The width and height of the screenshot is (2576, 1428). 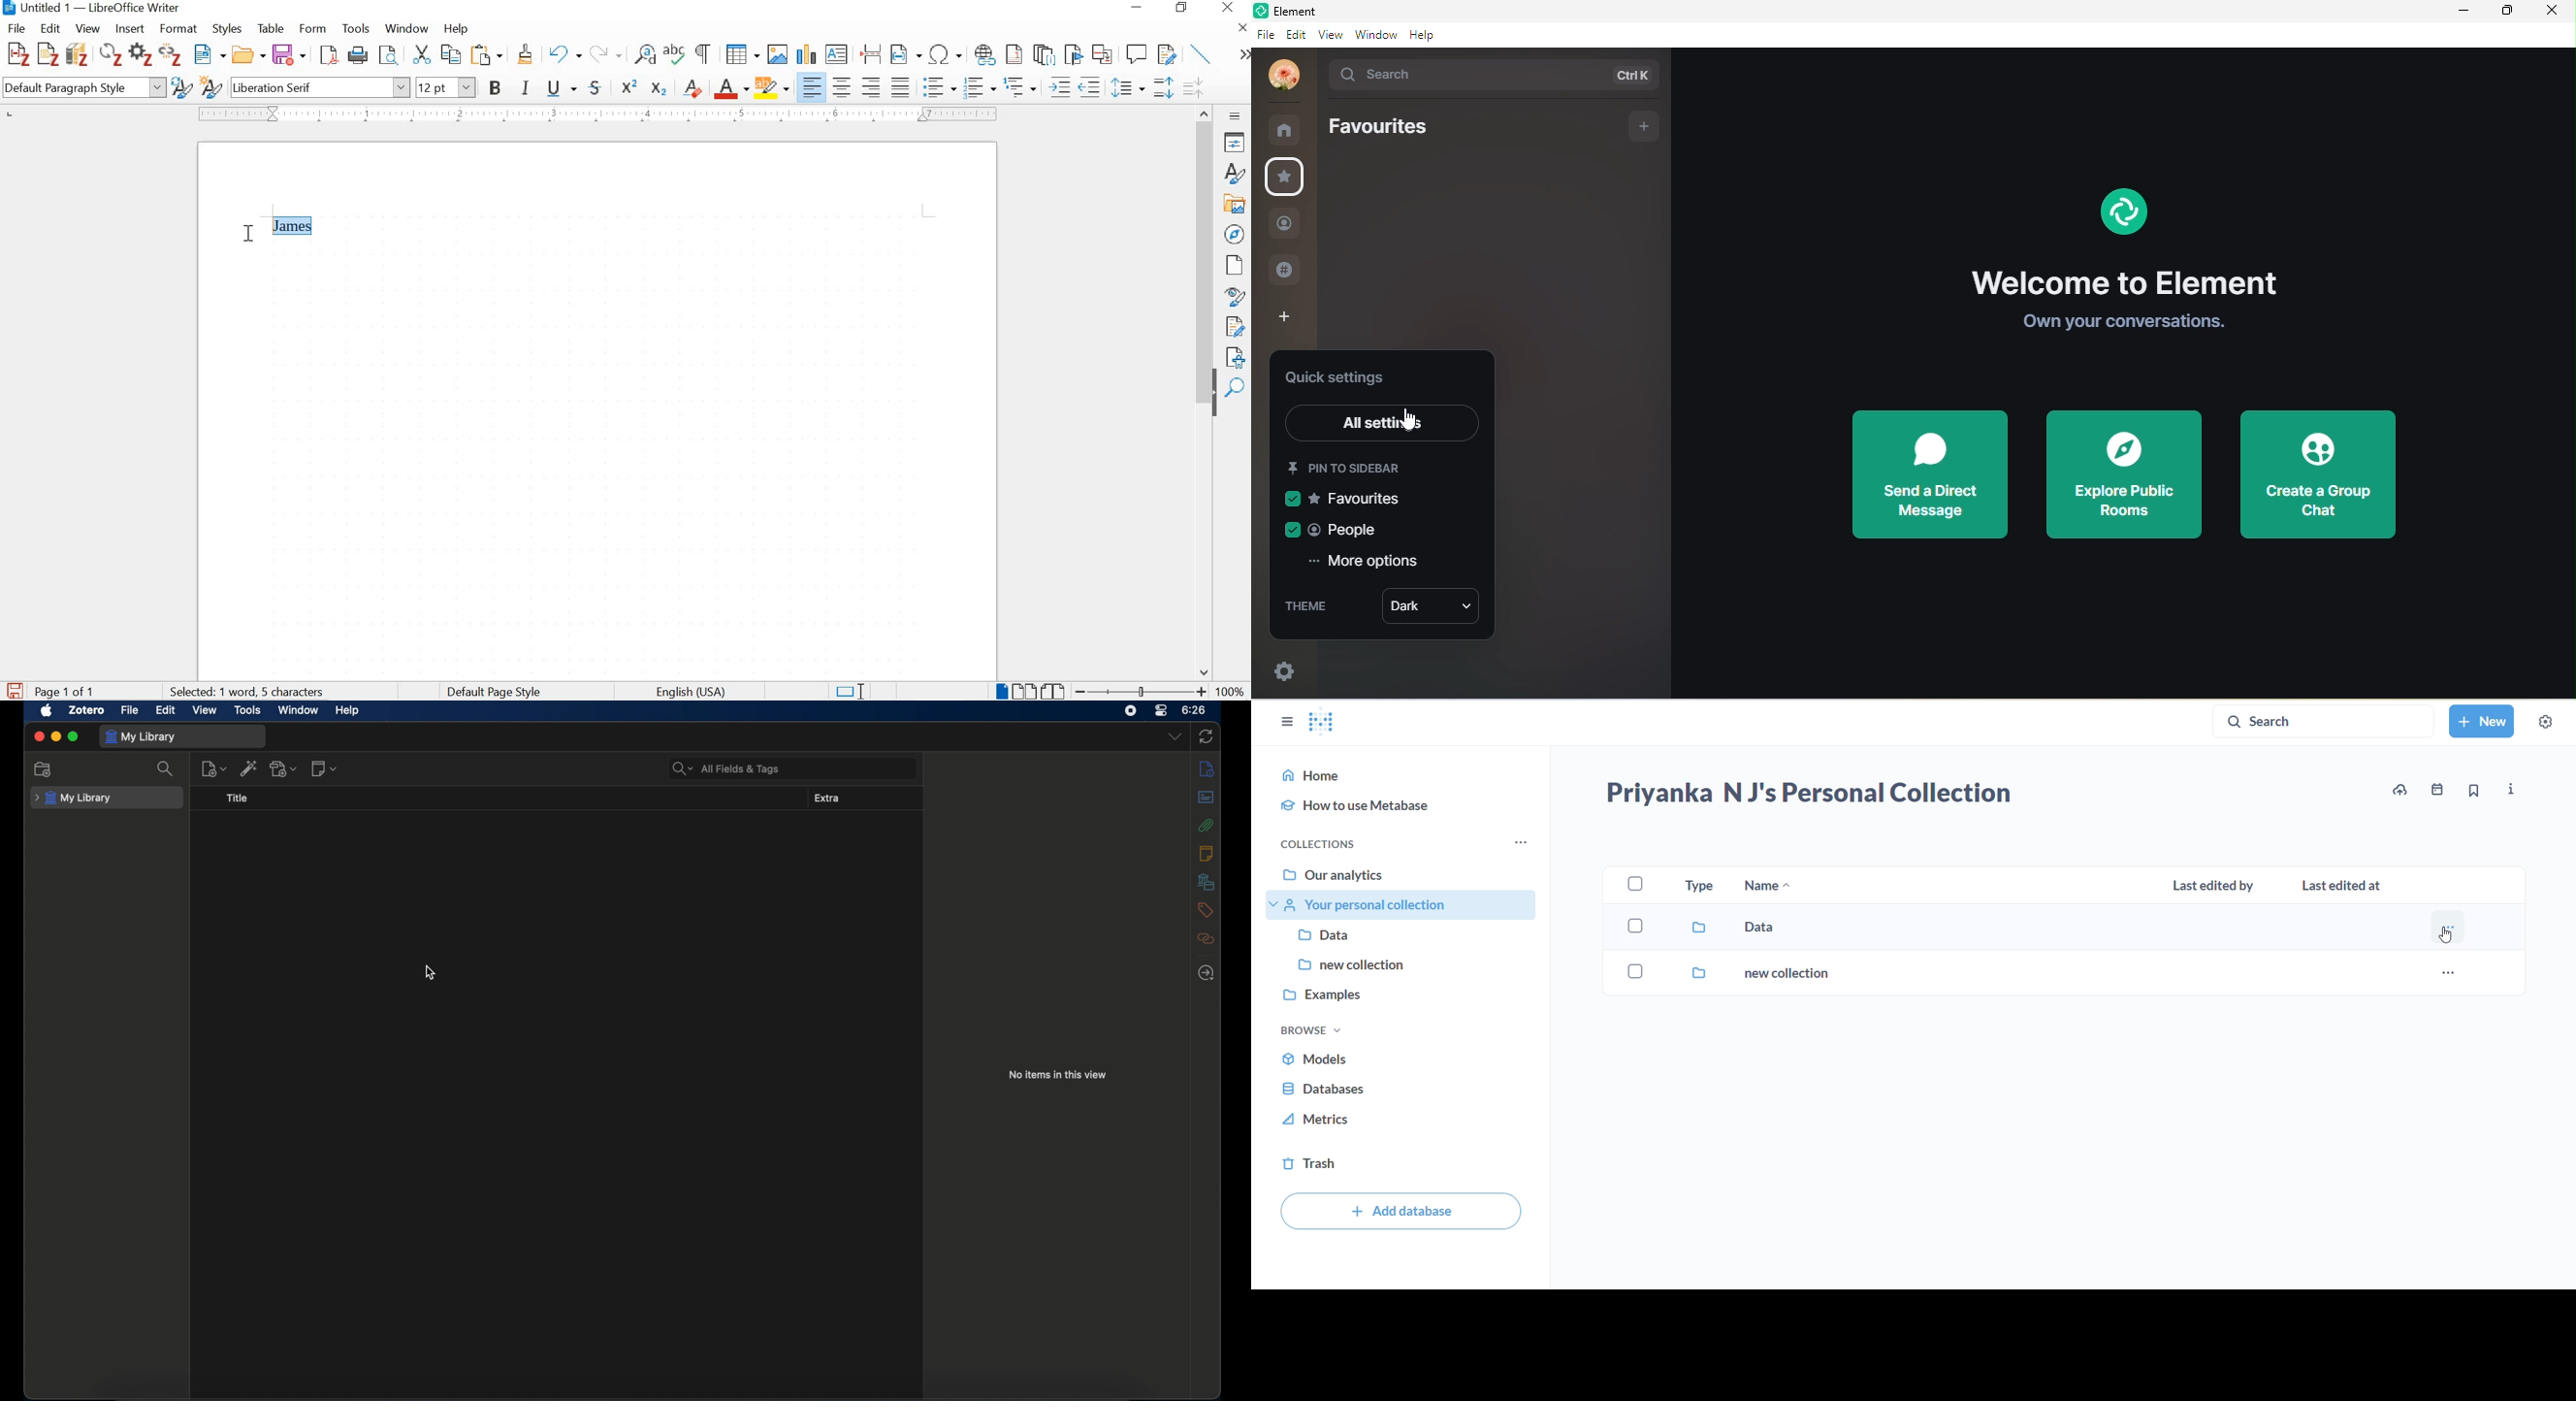 I want to click on insert field, so click(x=906, y=55).